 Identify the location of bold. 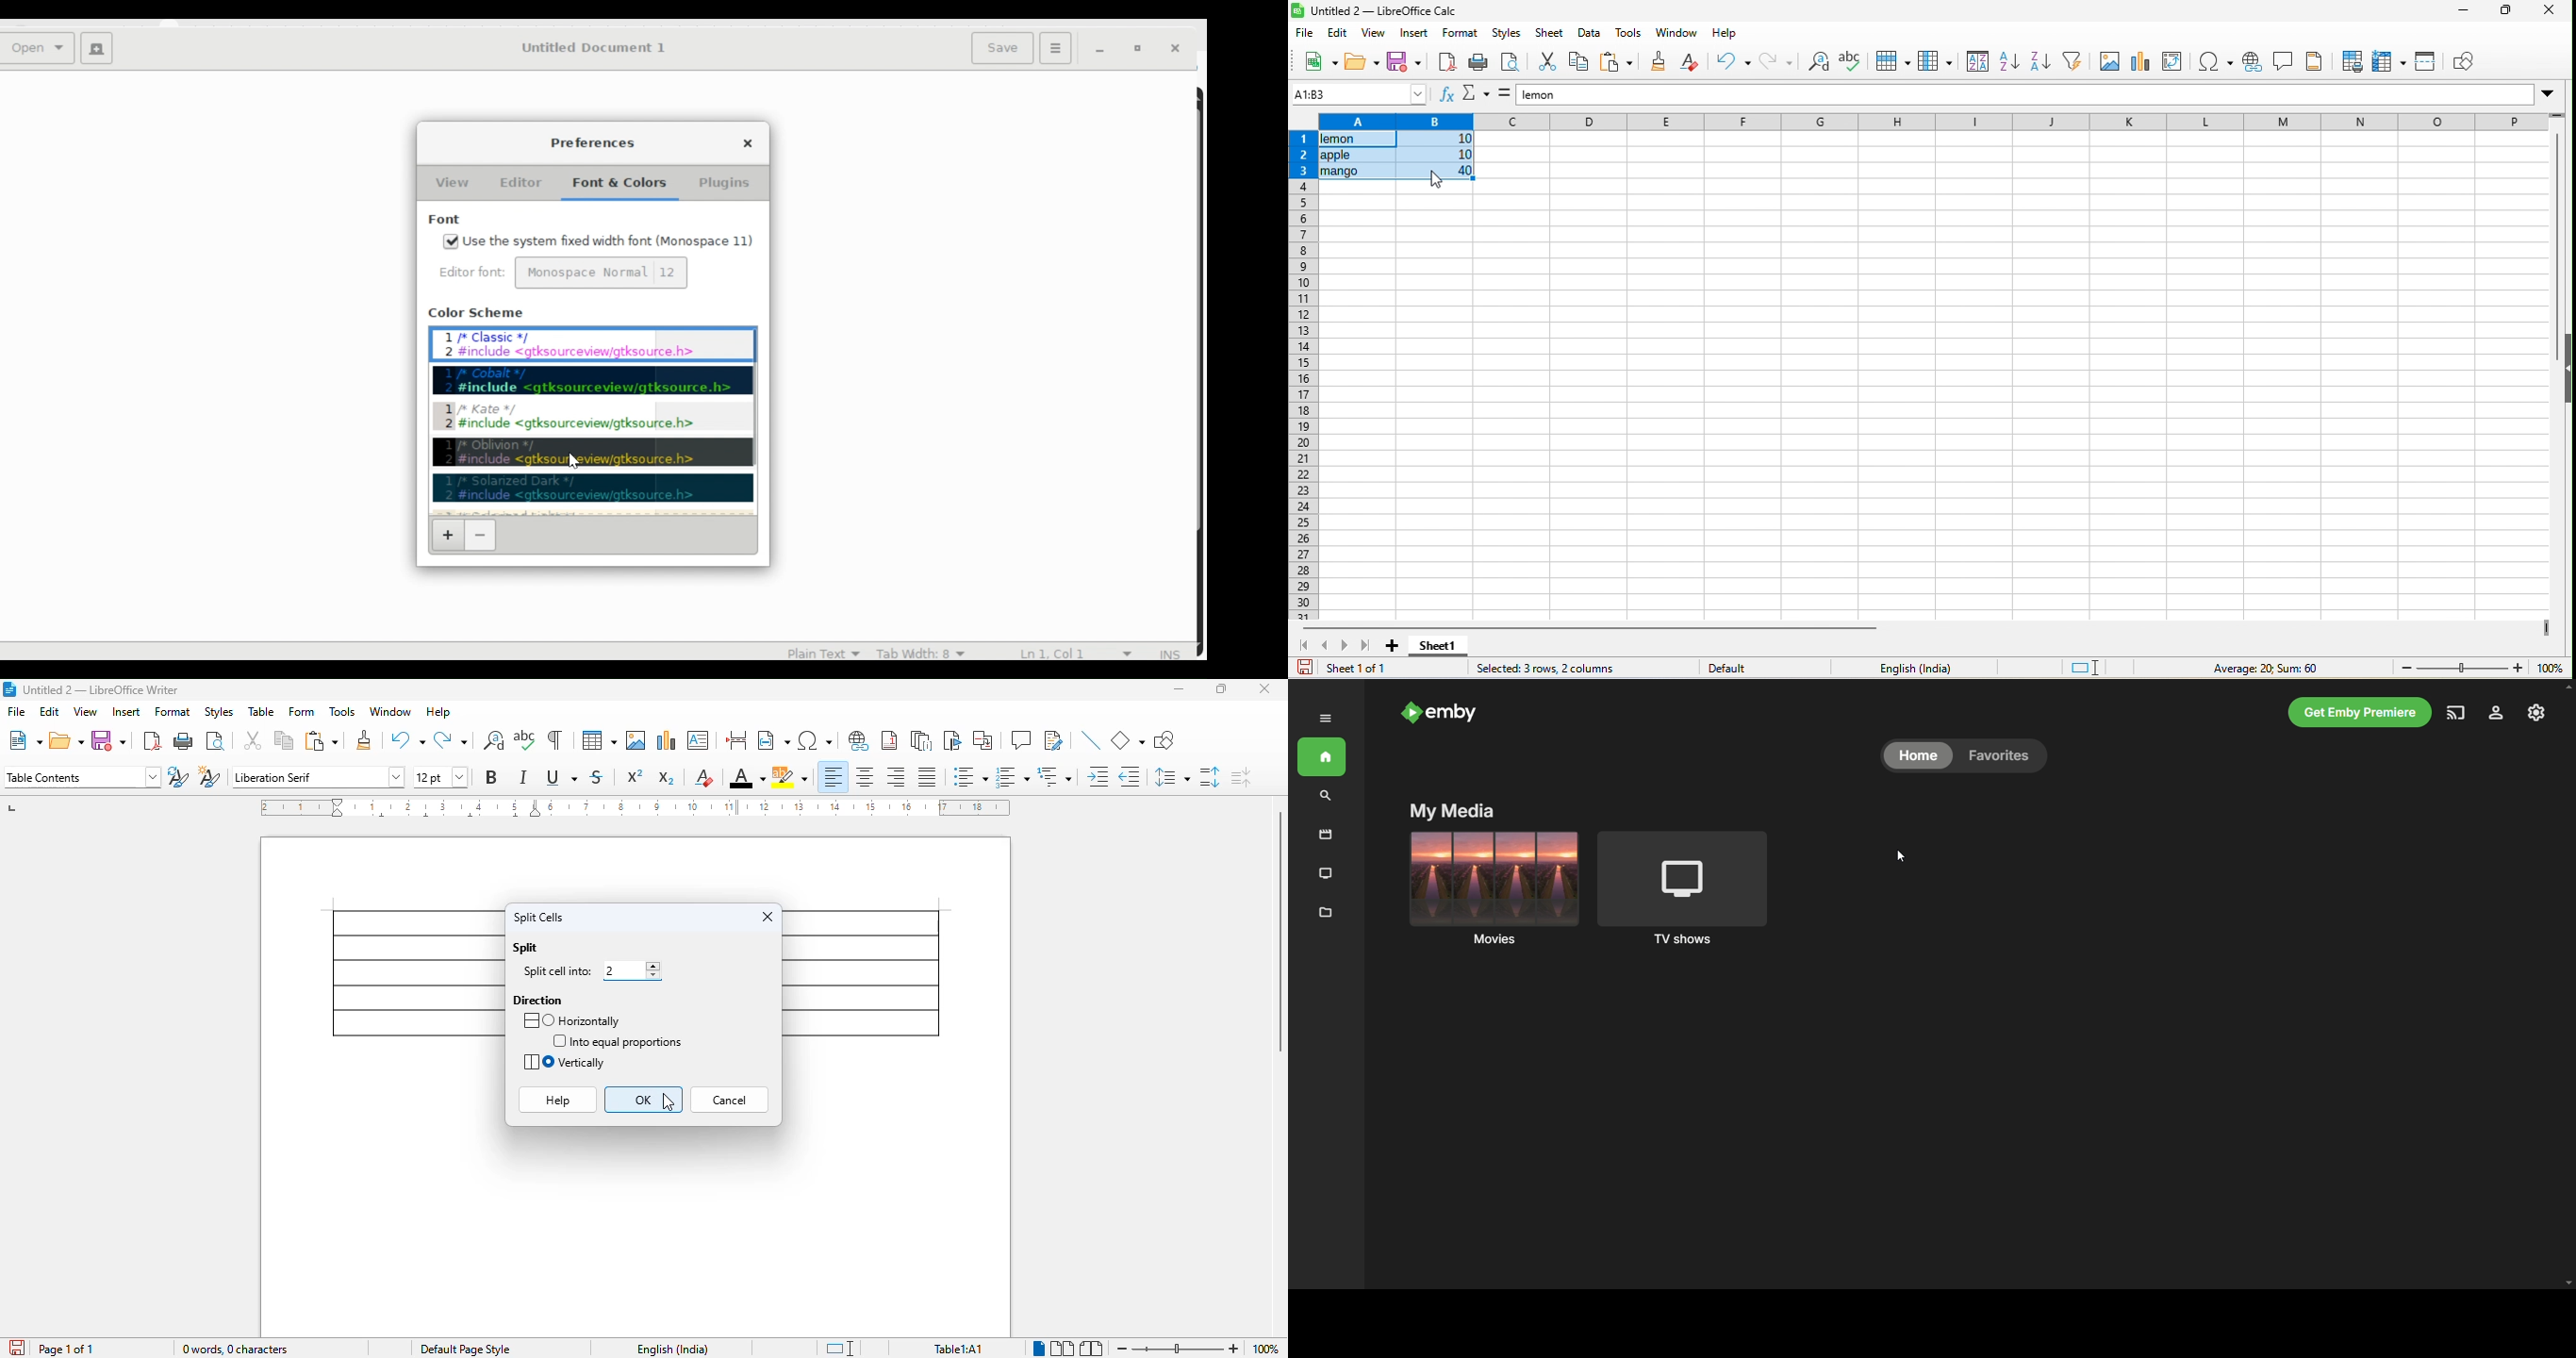
(491, 776).